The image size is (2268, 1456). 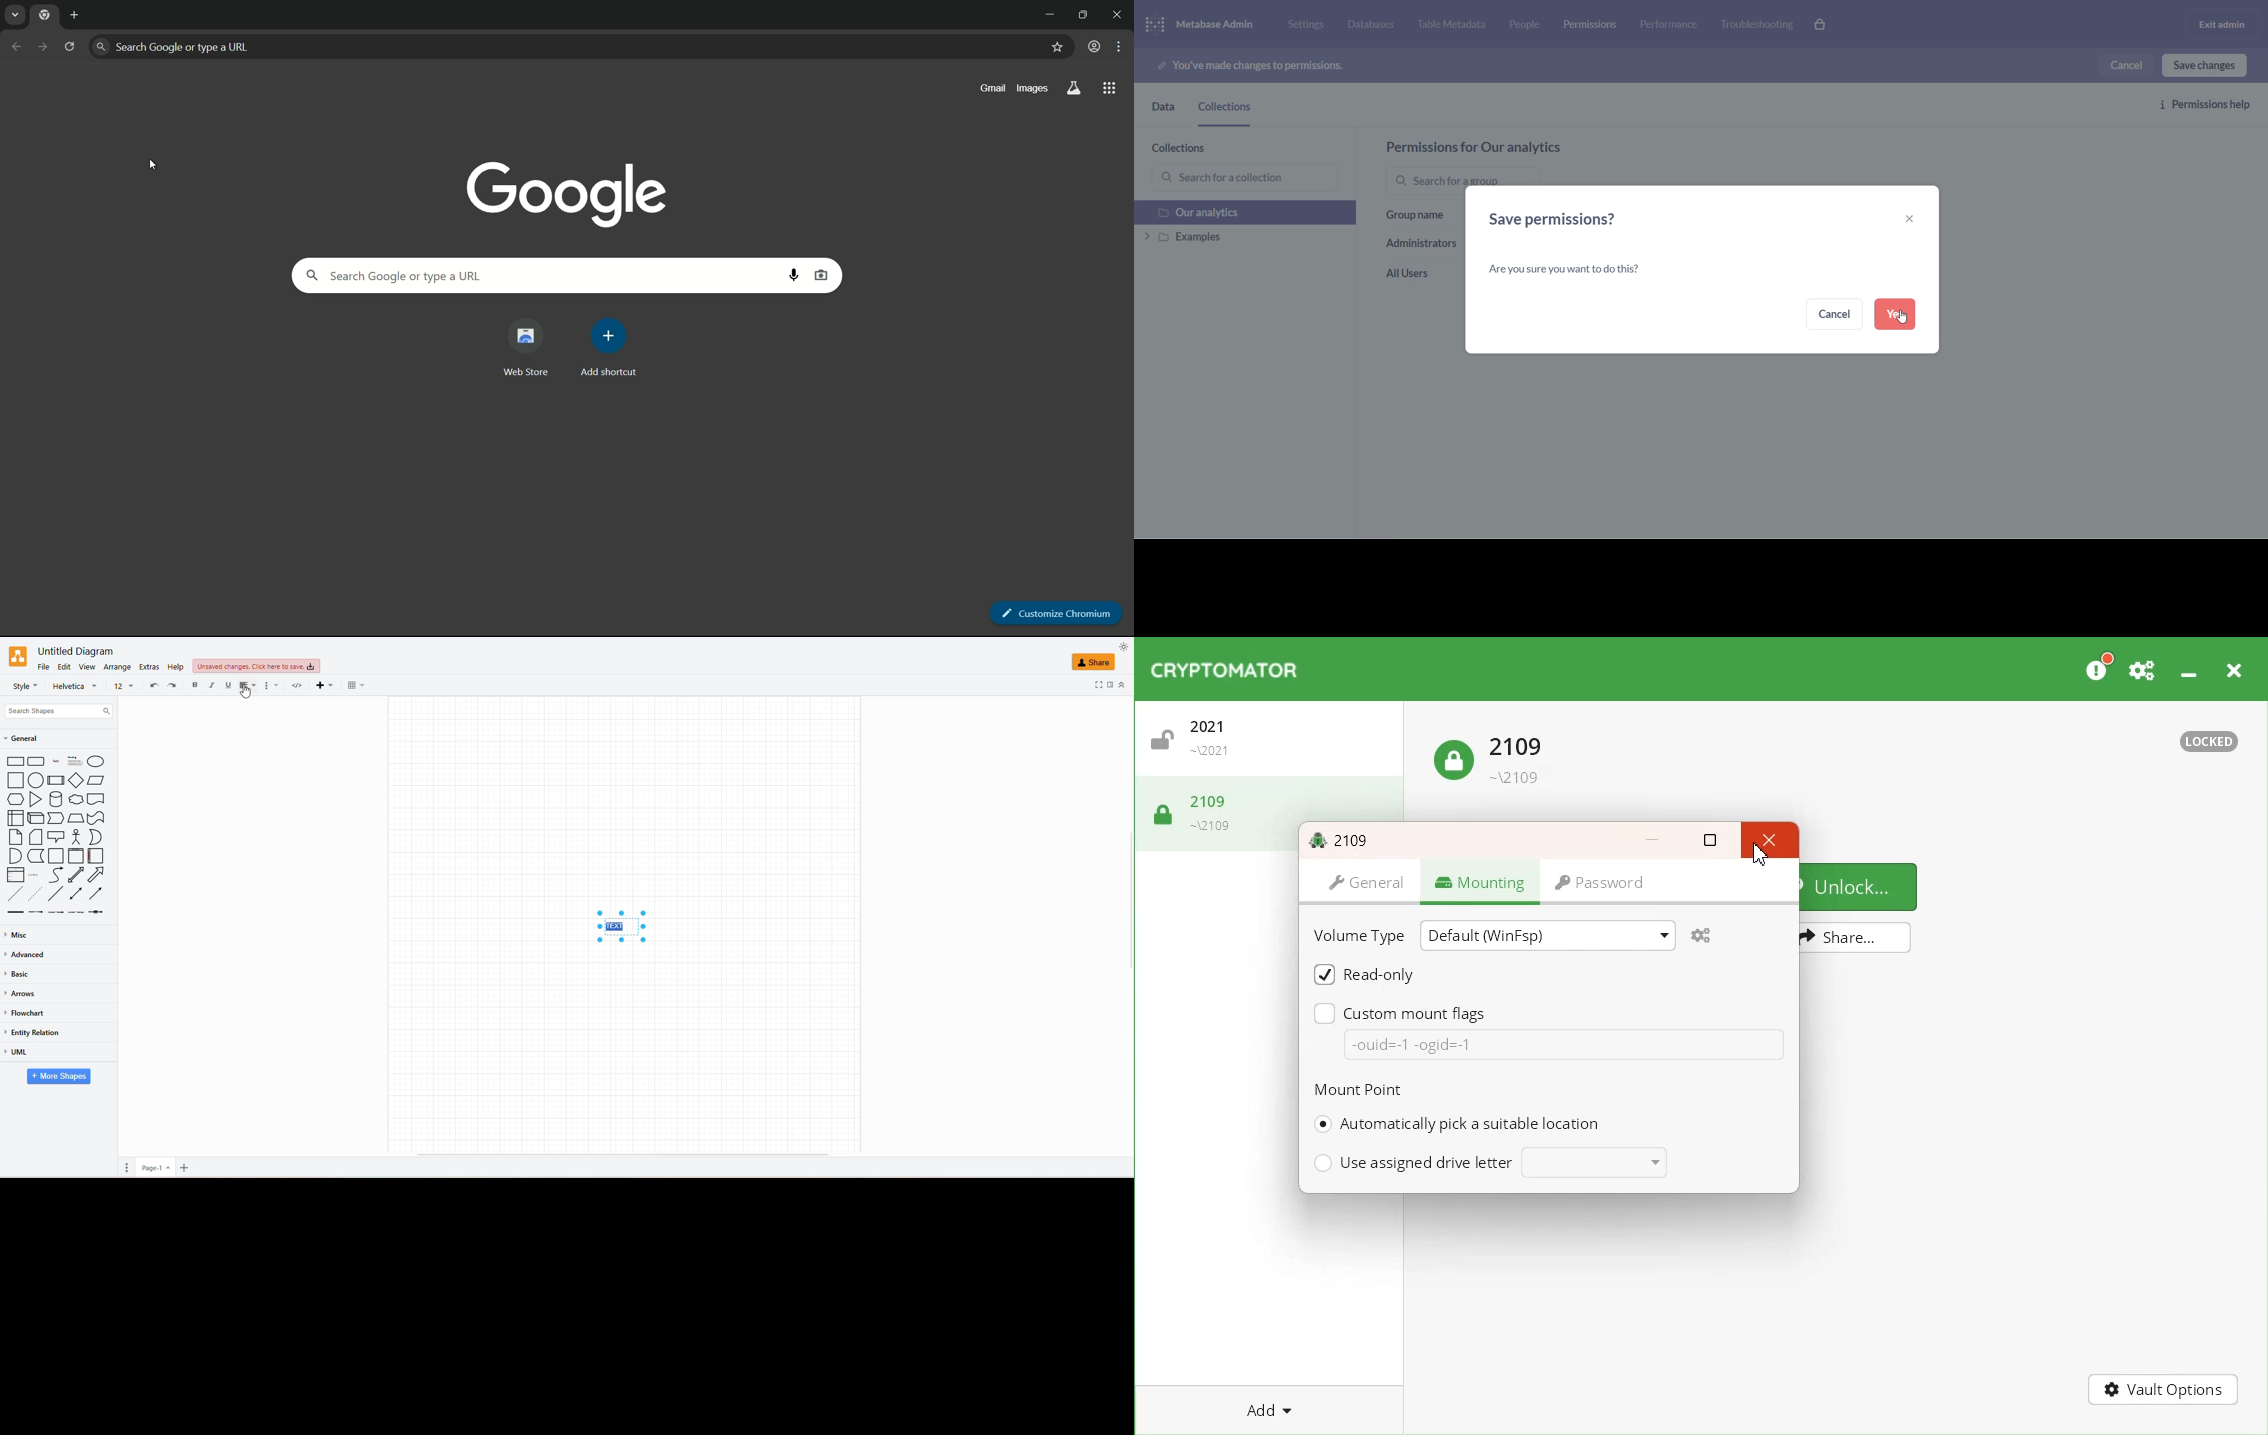 What do you see at coordinates (271, 687) in the screenshot?
I see `format` at bounding box center [271, 687].